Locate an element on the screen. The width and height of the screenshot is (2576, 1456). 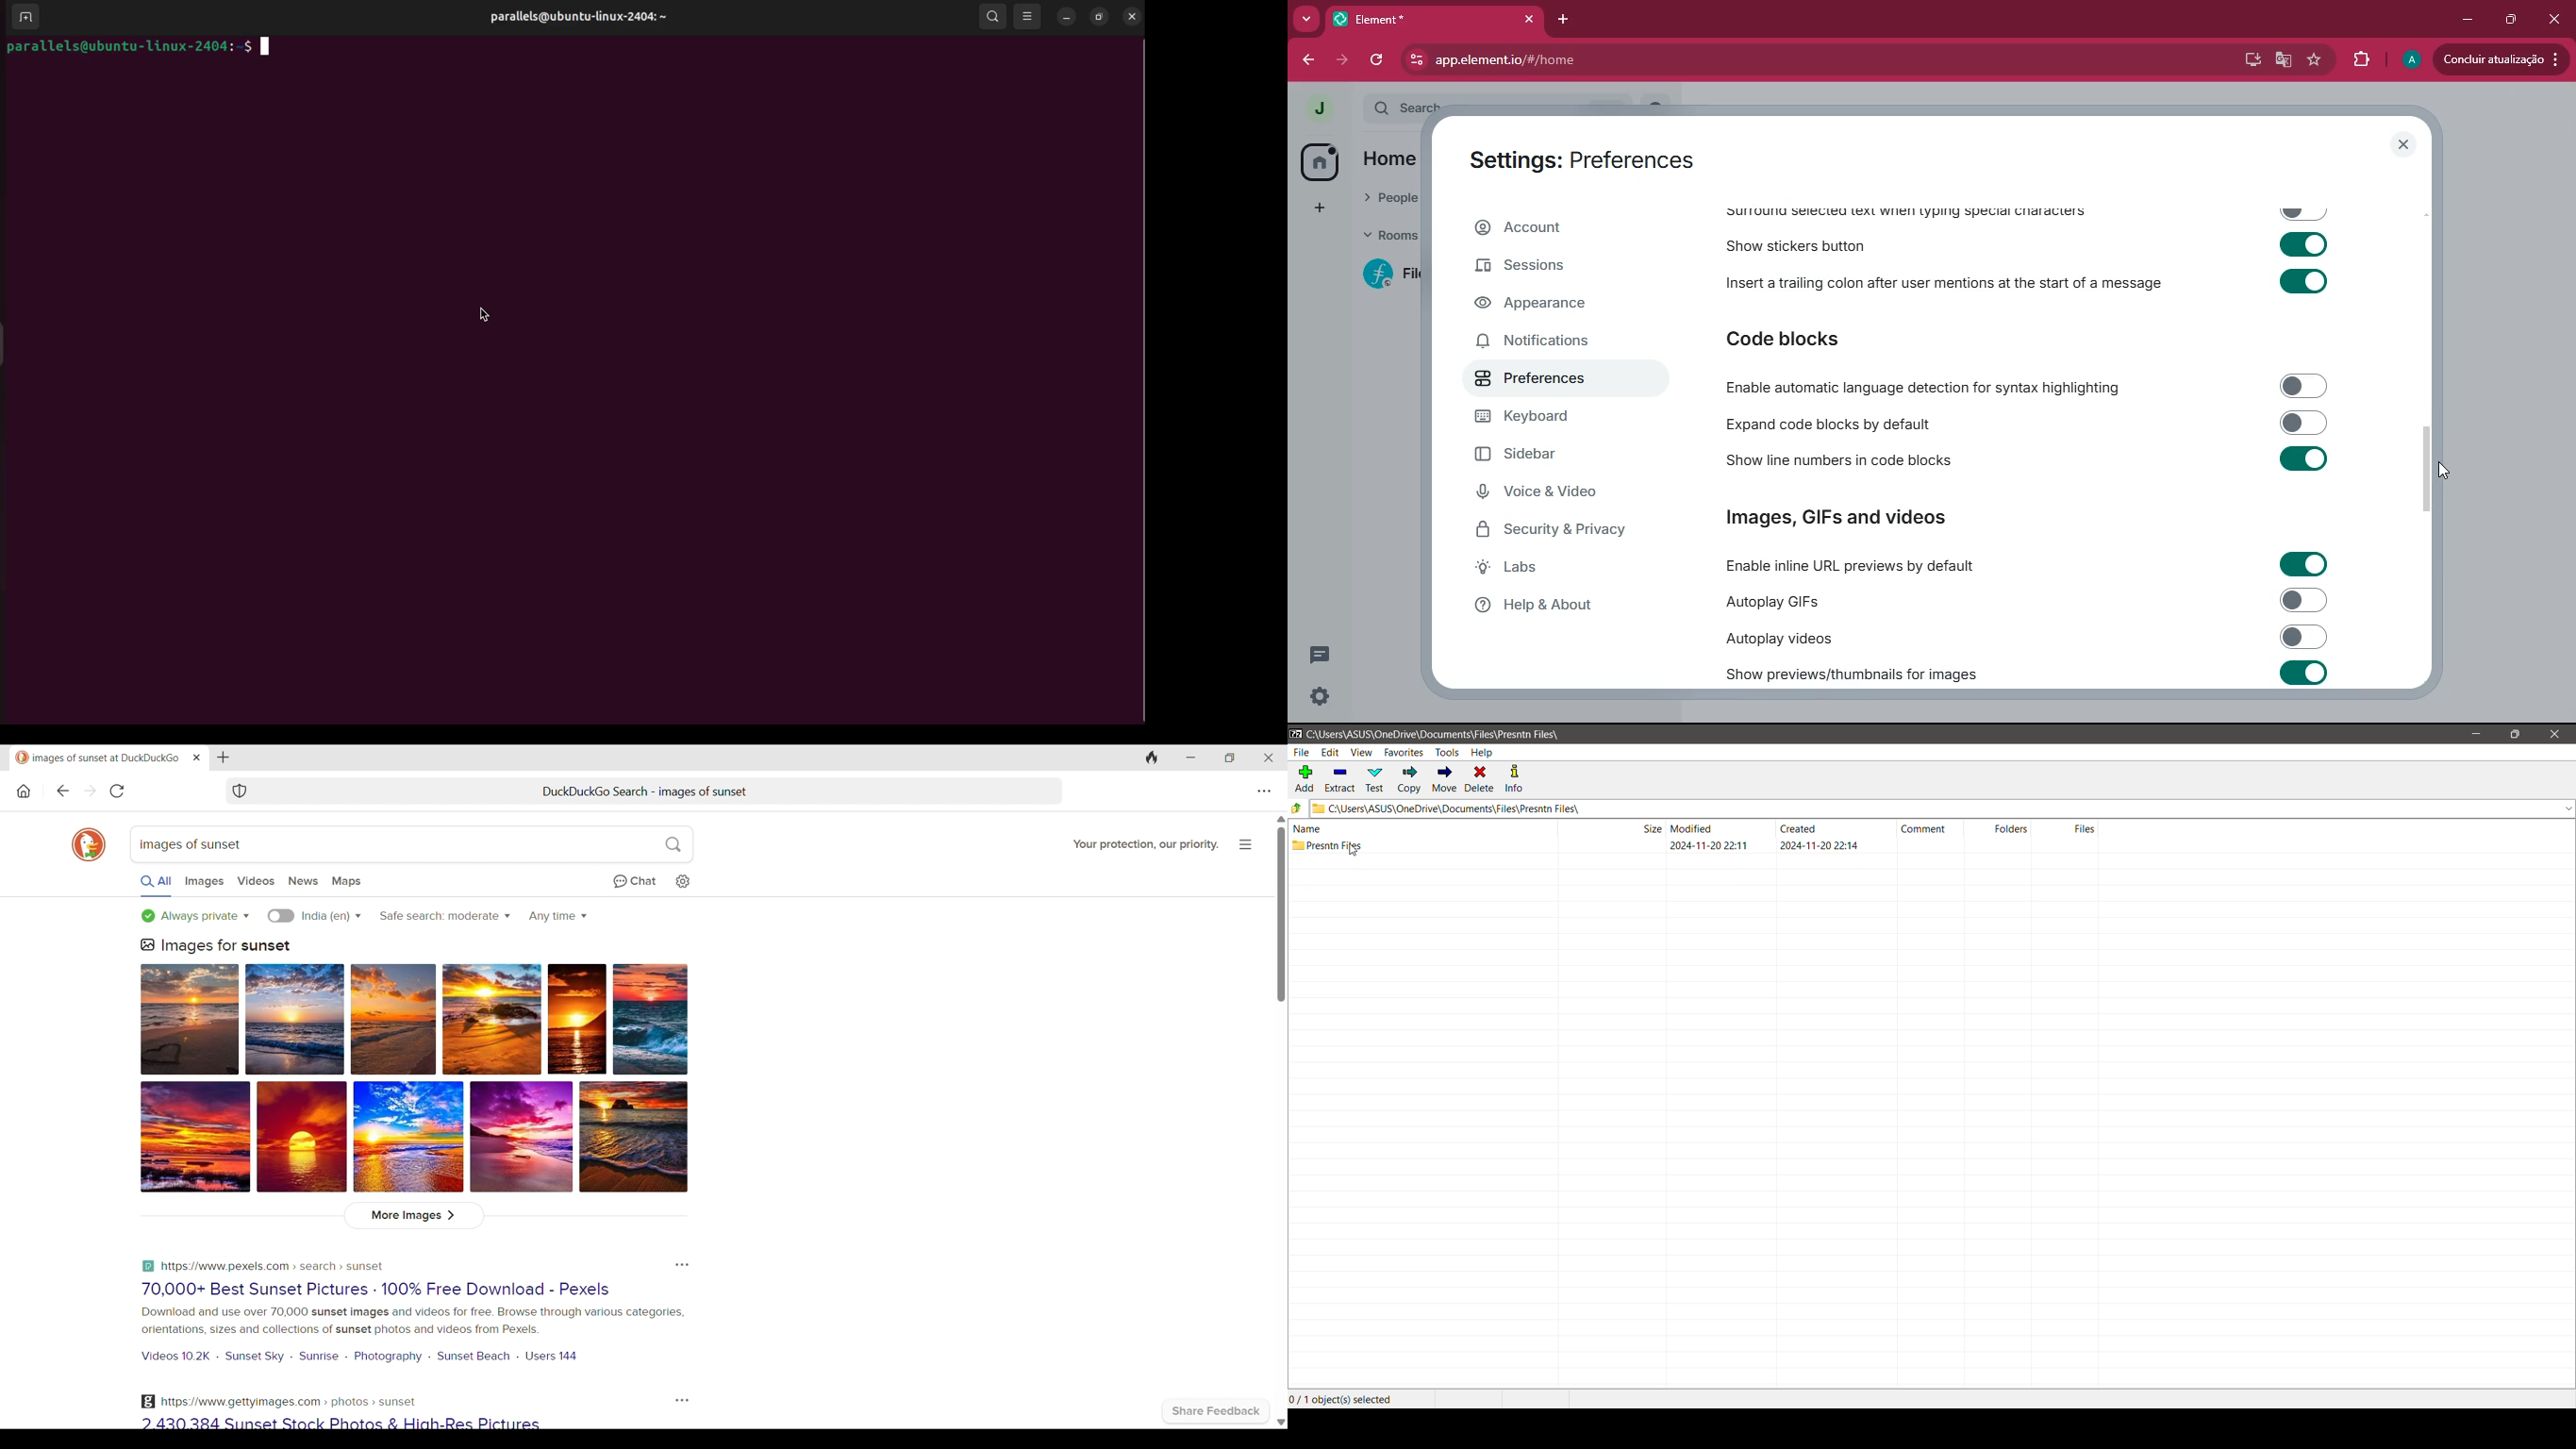
add tab is located at coordinates (1564, 21).